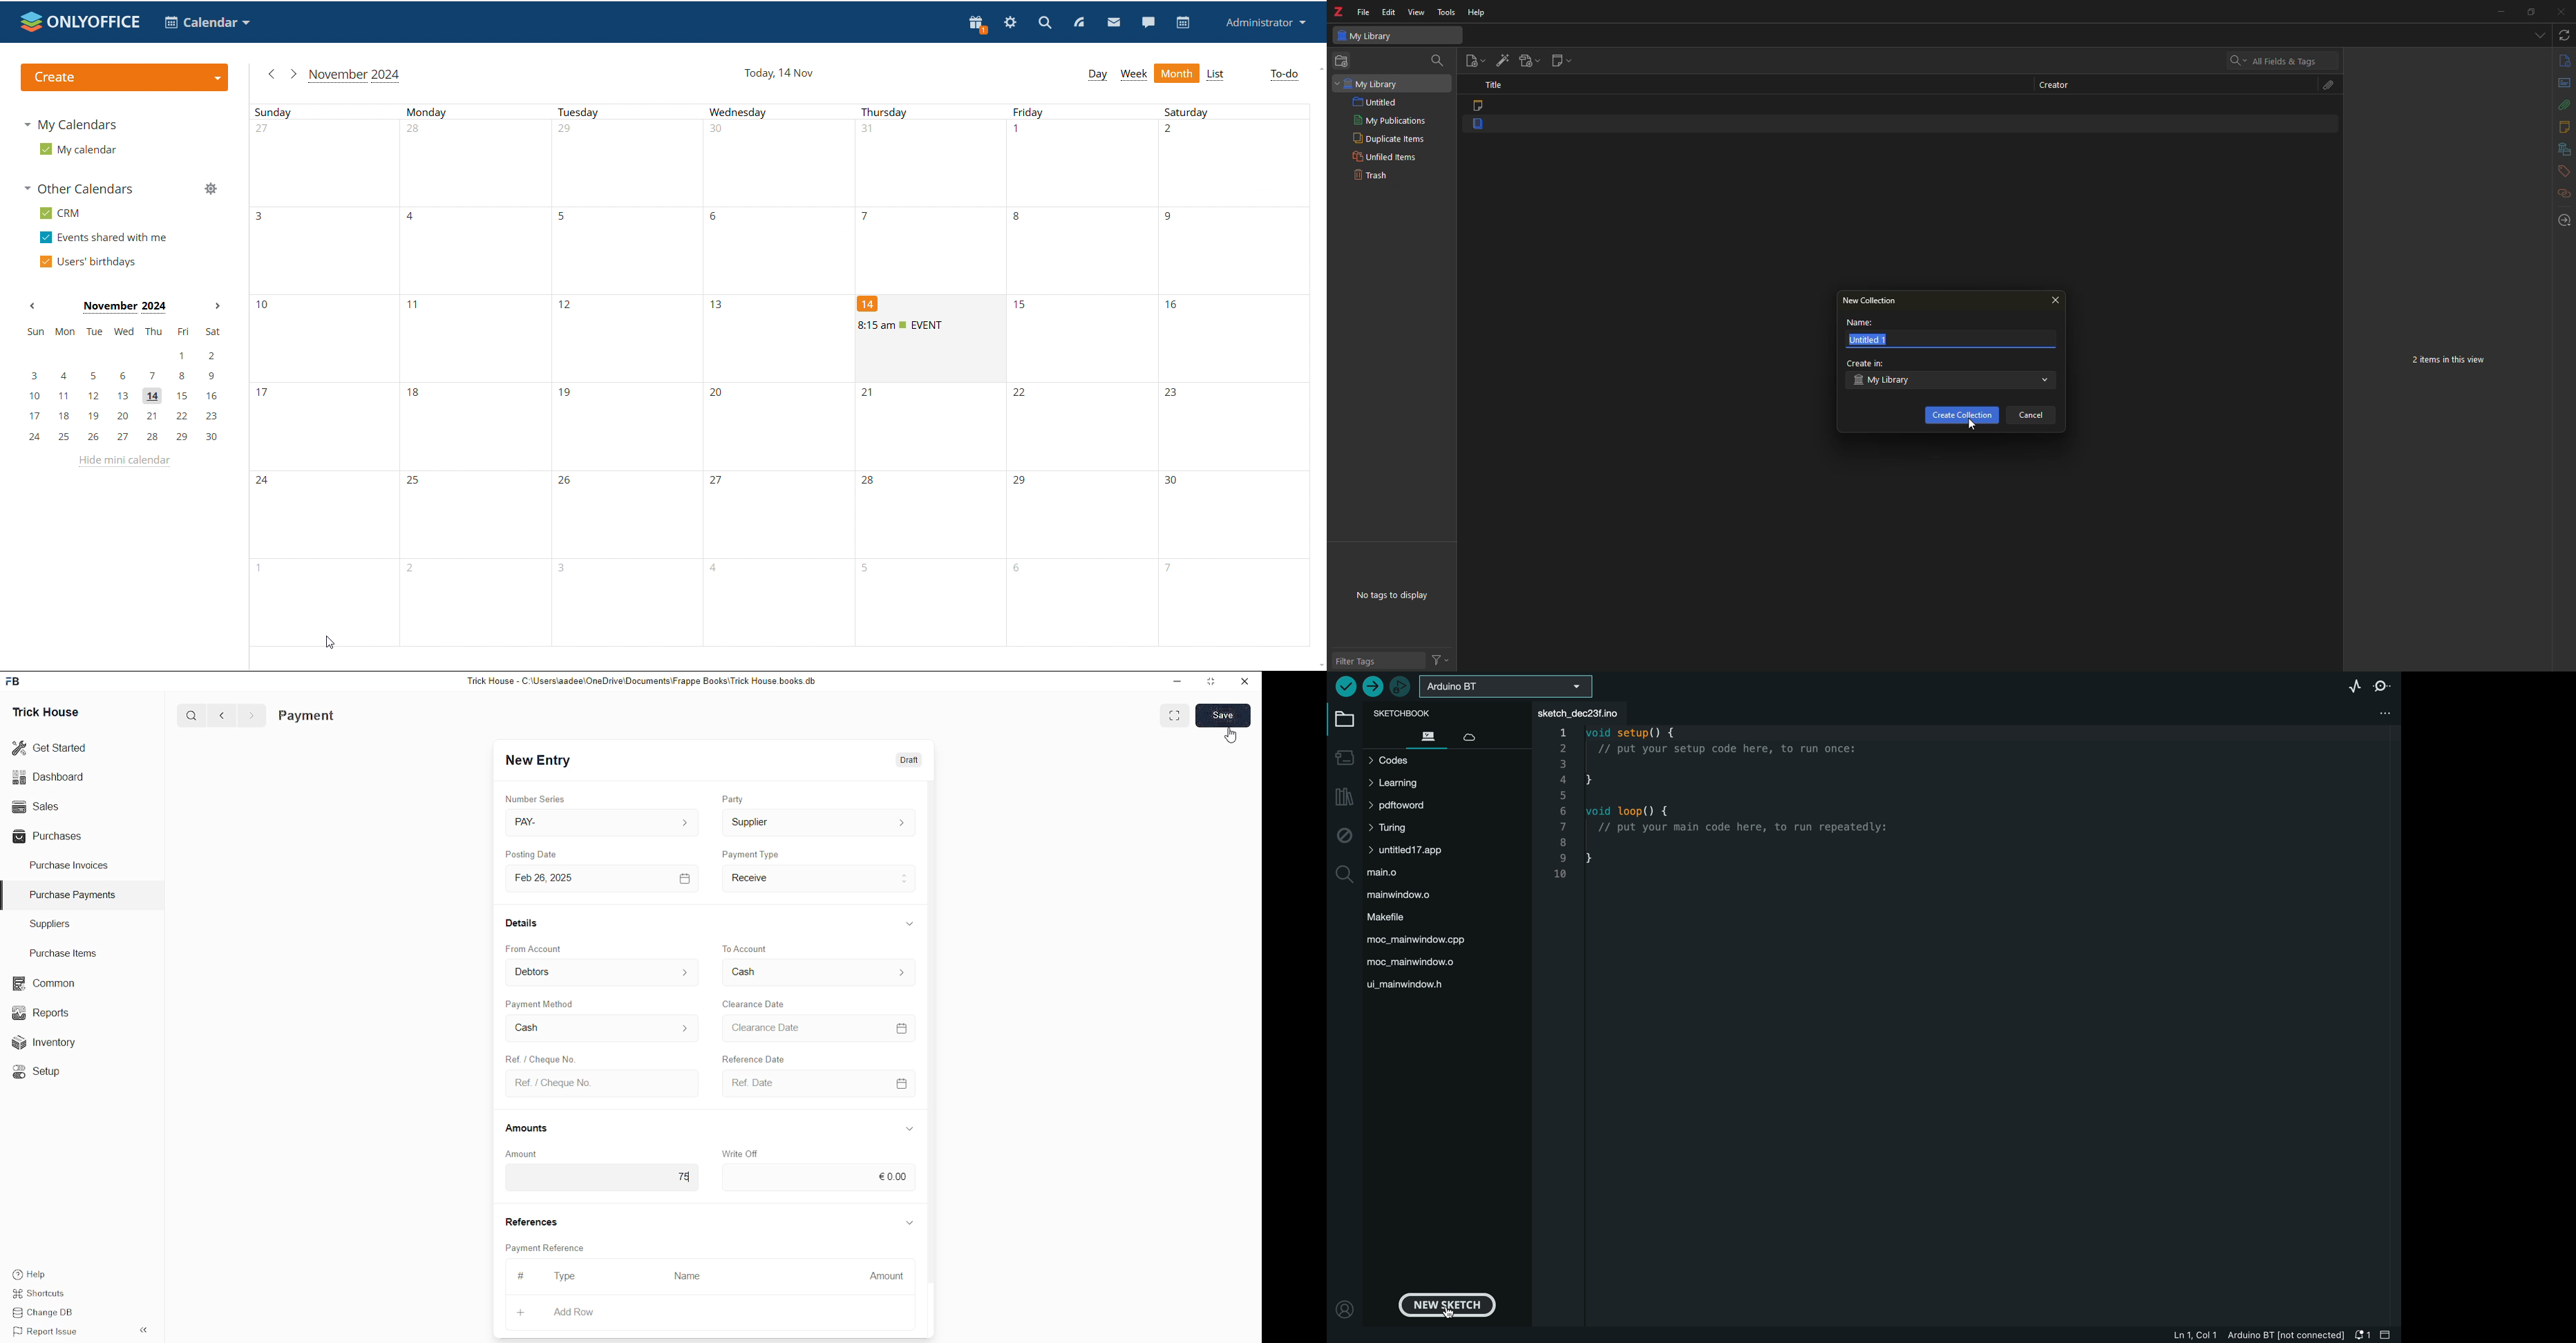 This screenshot has height=1344, width=2576. Describe the element at coordinates (2453, 360) in the screenshot. I see `2 items in this view` at that location.